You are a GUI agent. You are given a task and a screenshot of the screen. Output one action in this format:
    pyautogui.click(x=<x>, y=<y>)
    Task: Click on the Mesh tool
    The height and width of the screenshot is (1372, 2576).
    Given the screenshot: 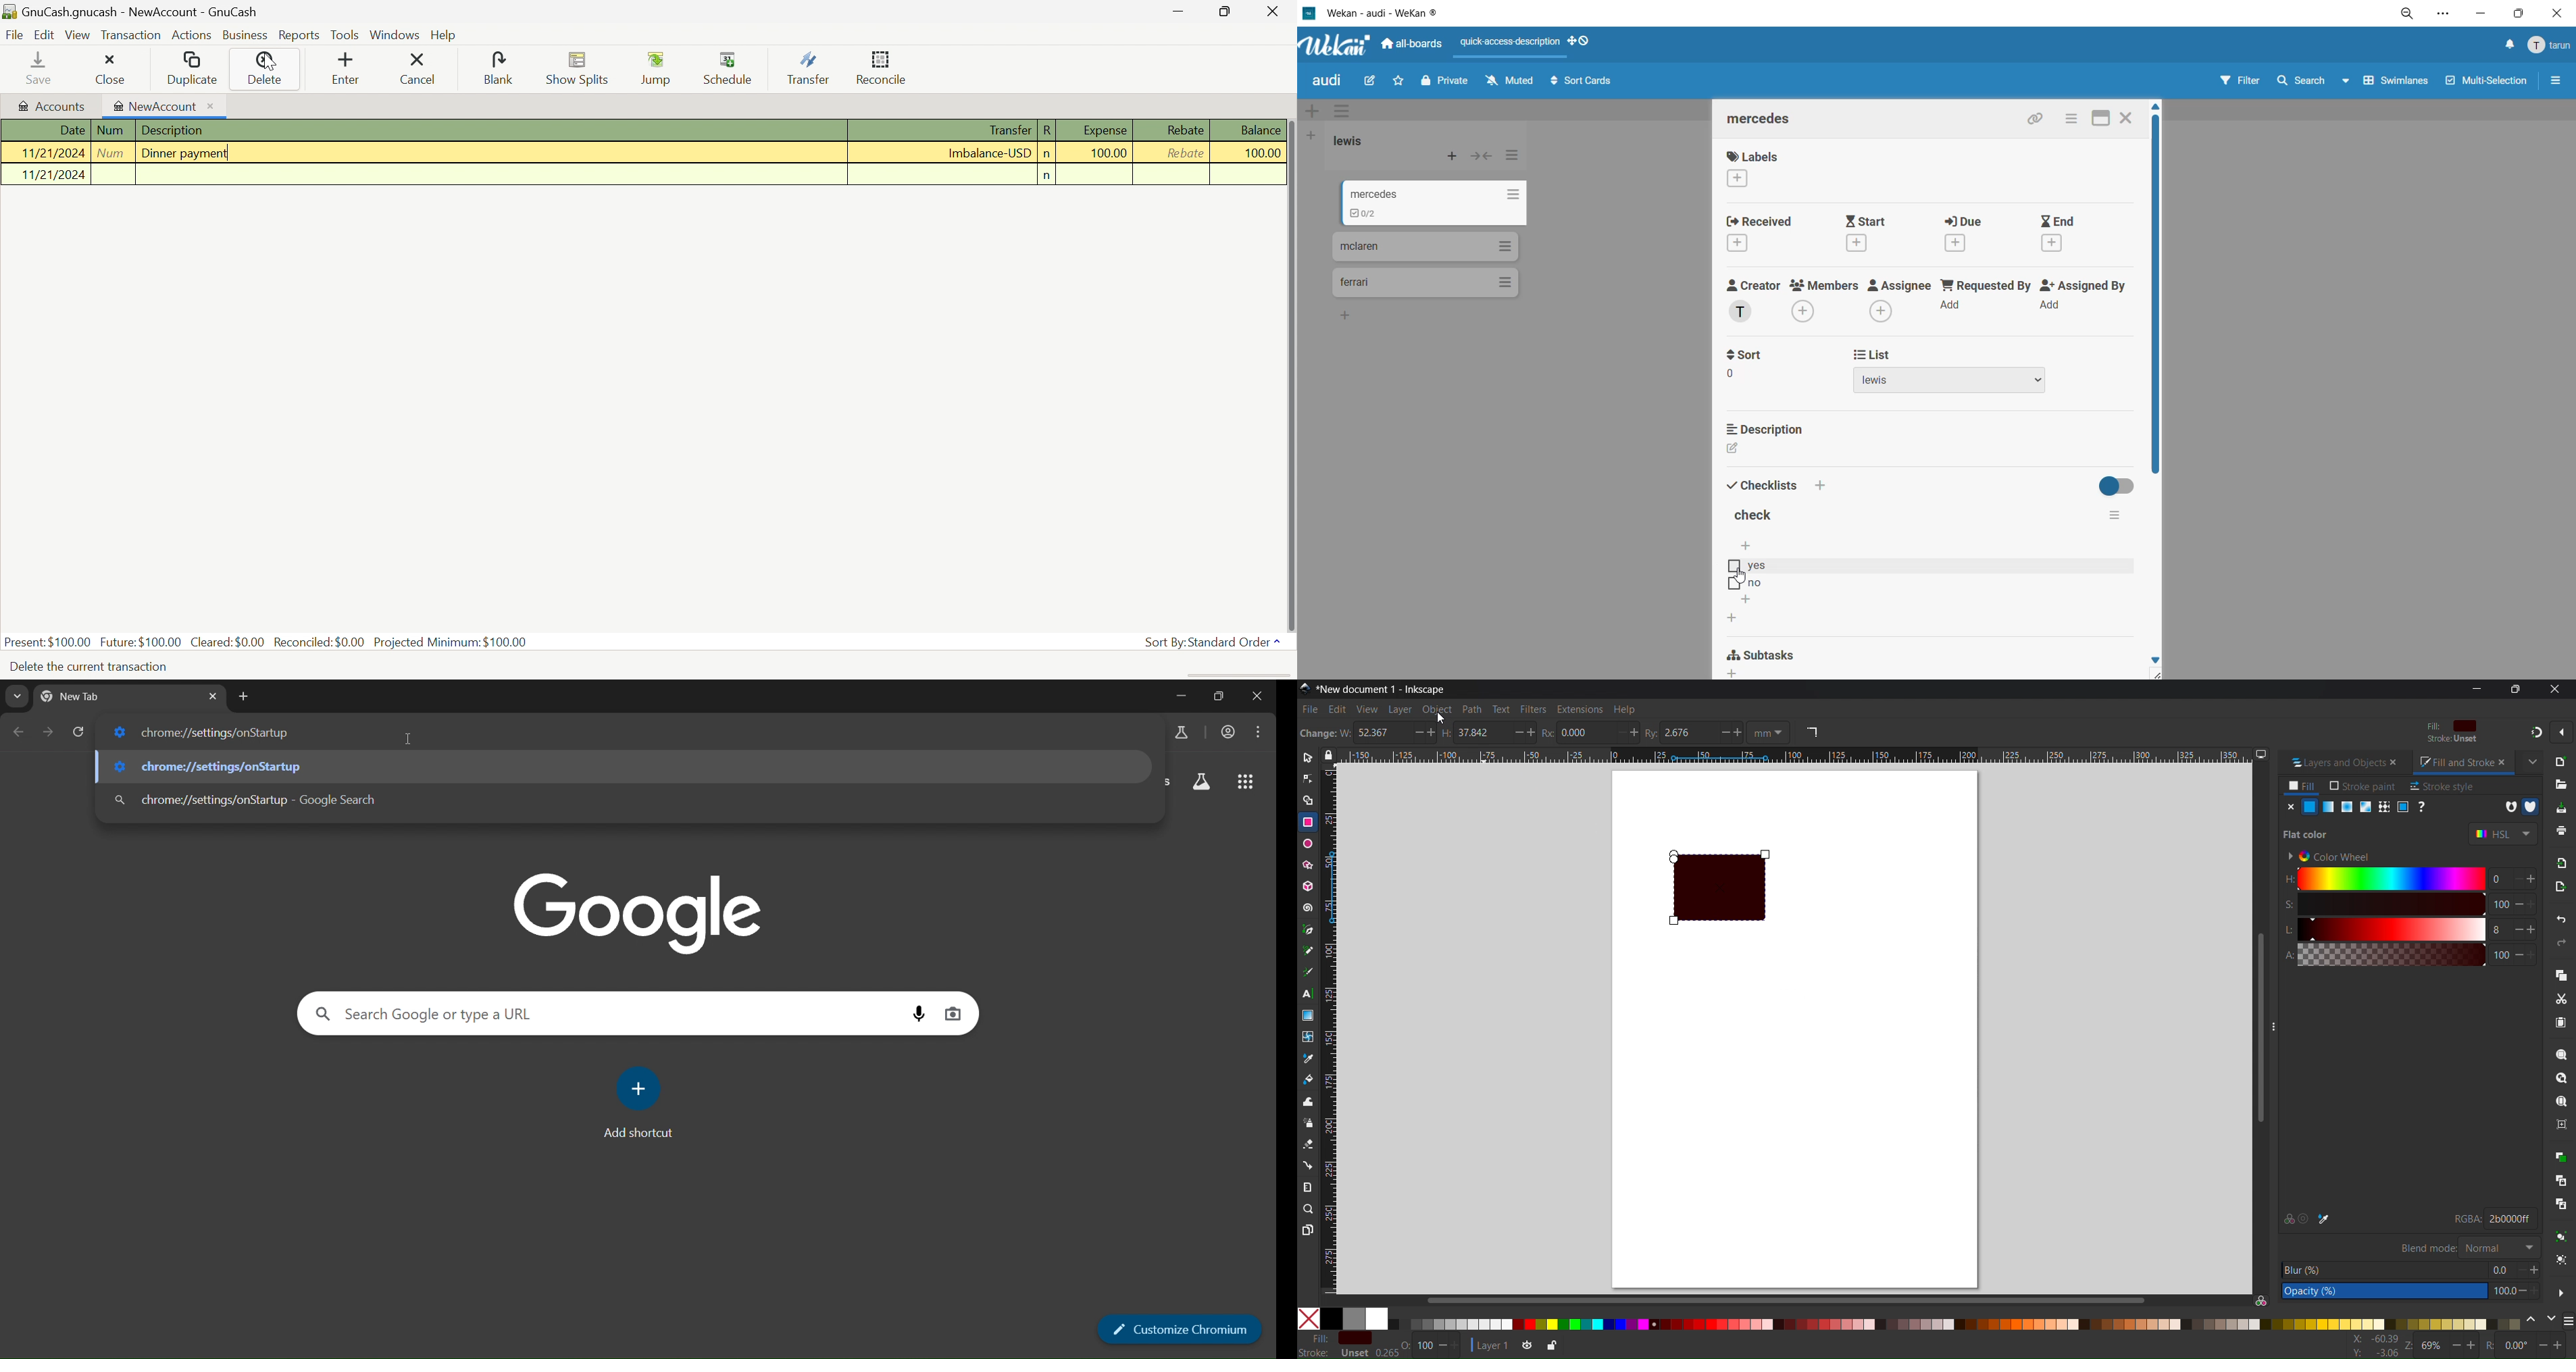 What is the action you would take?
    pyautogui.click(x=1308, y=1037)
    